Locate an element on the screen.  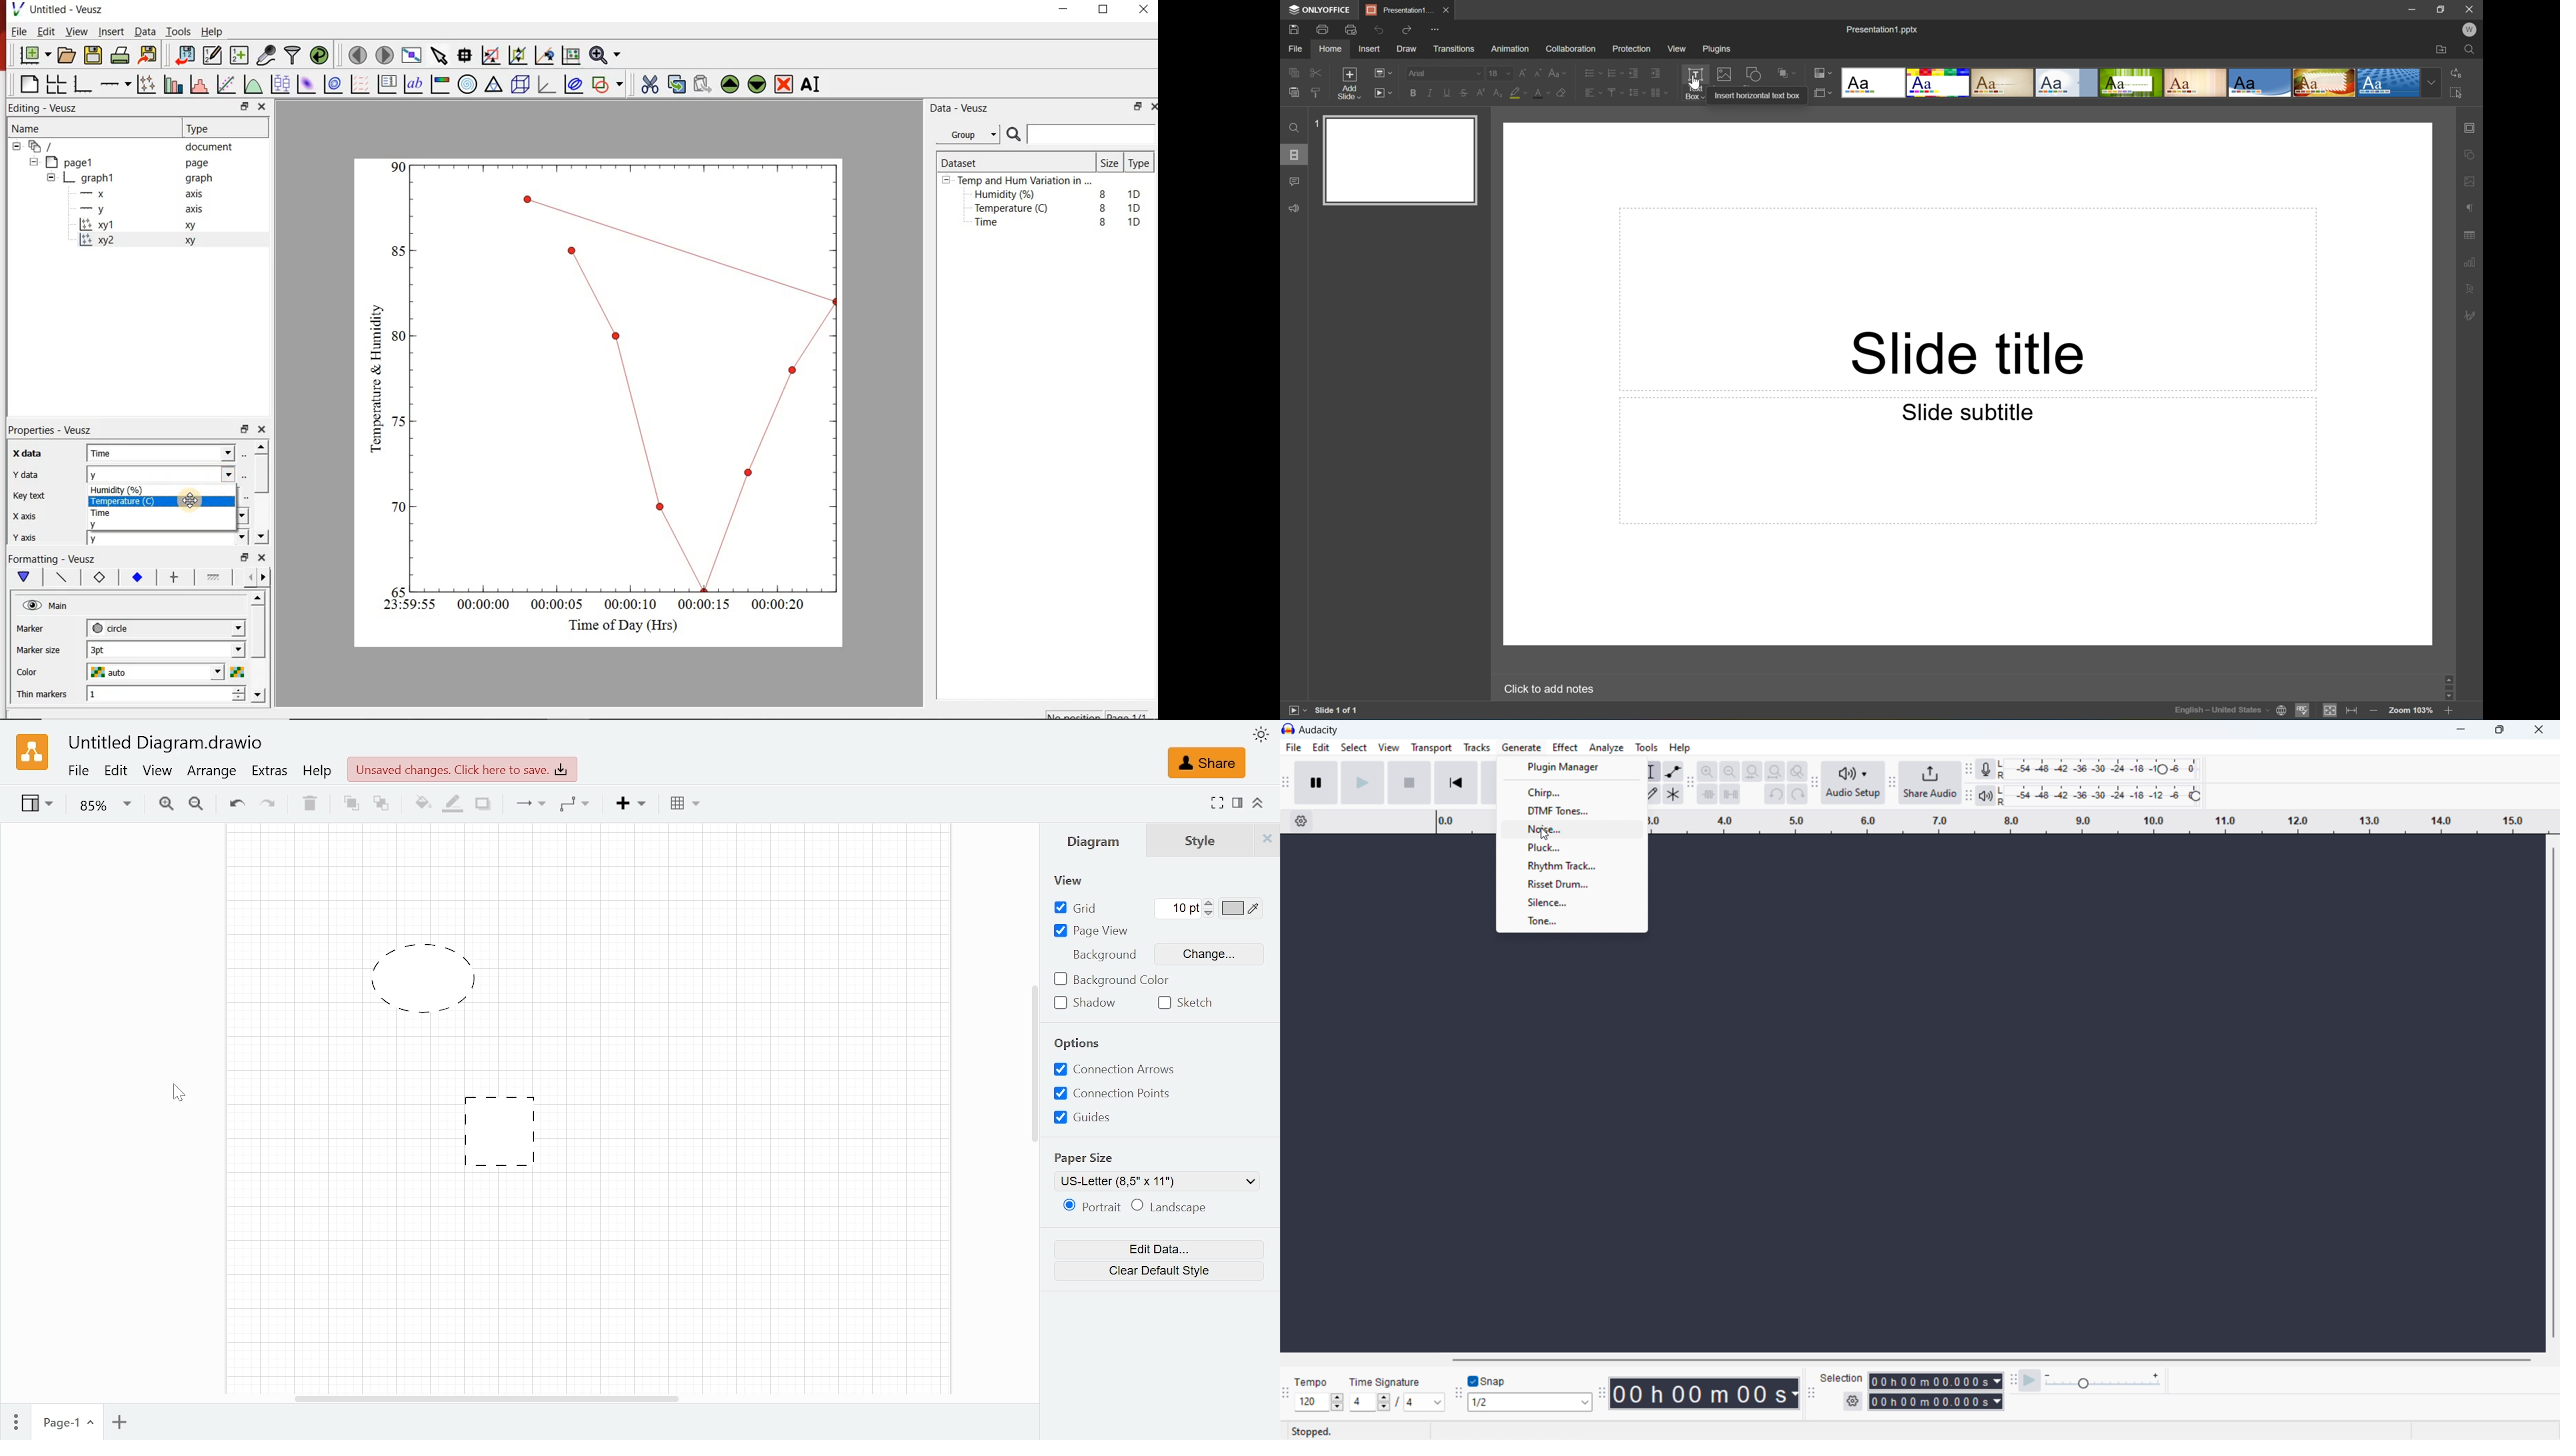
landscape is located at coordinates (1170, 1207).